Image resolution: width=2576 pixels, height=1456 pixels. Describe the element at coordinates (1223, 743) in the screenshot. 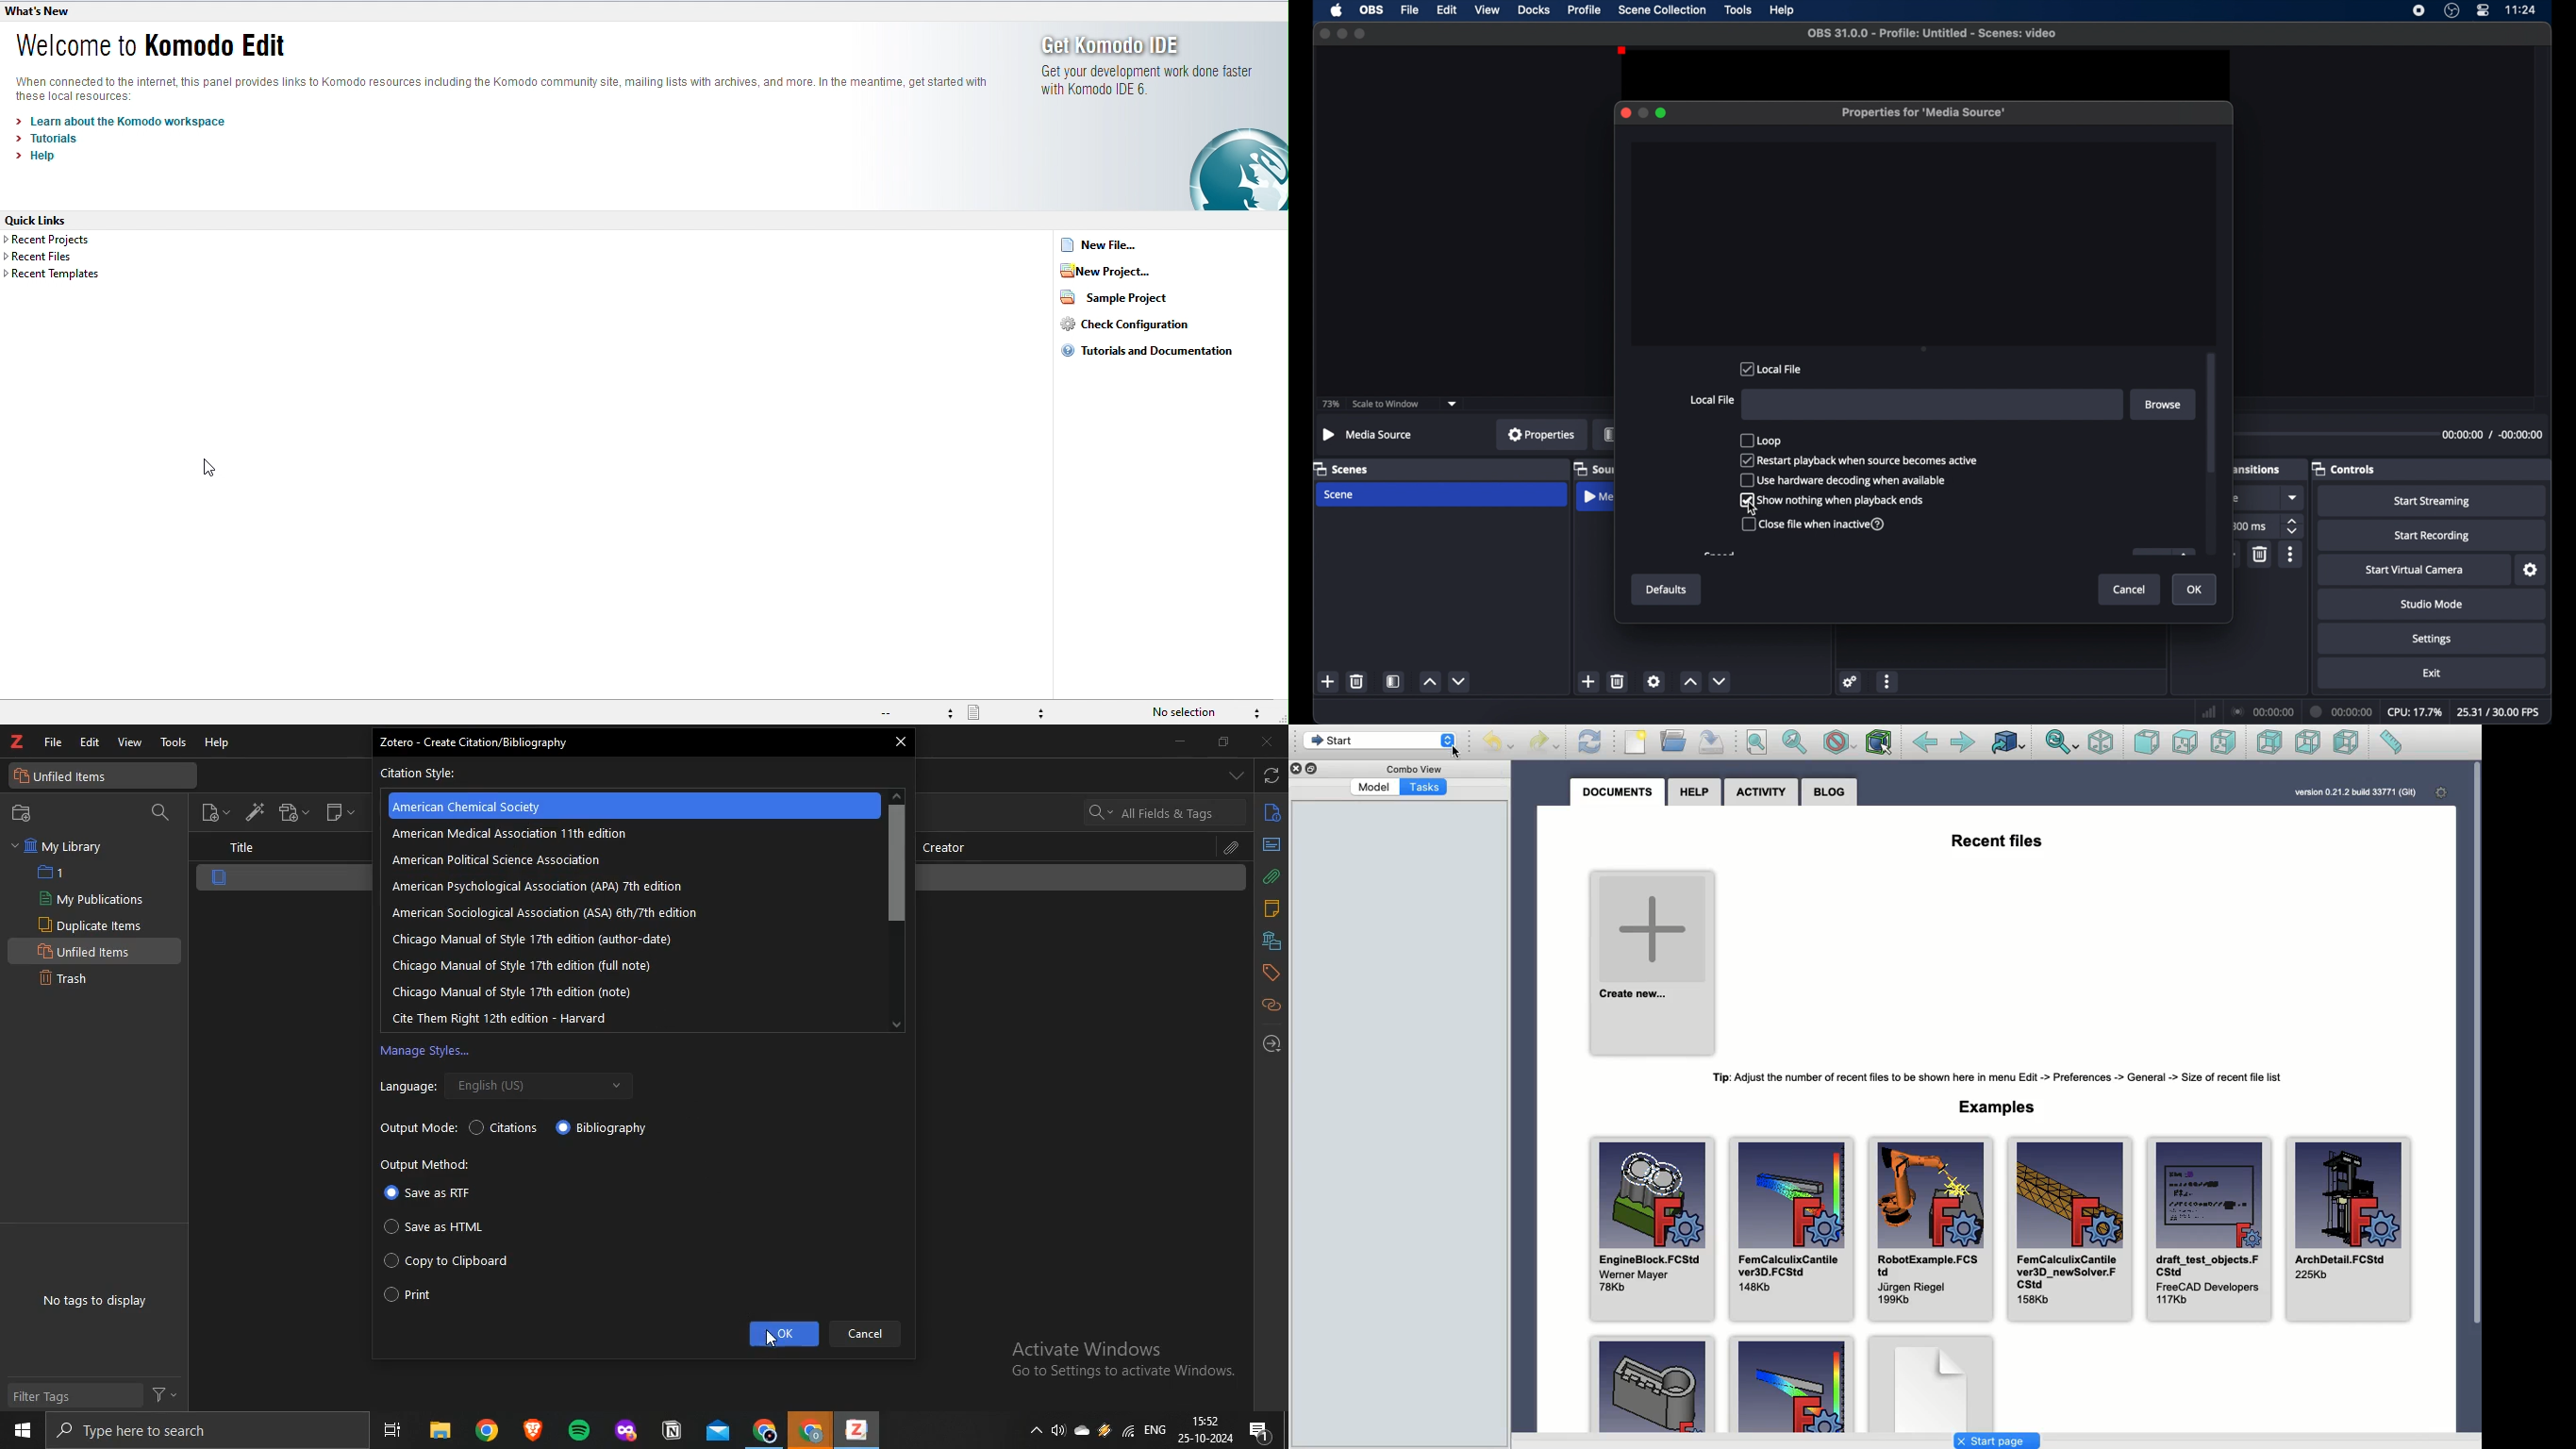

I see `restore down` at that location.